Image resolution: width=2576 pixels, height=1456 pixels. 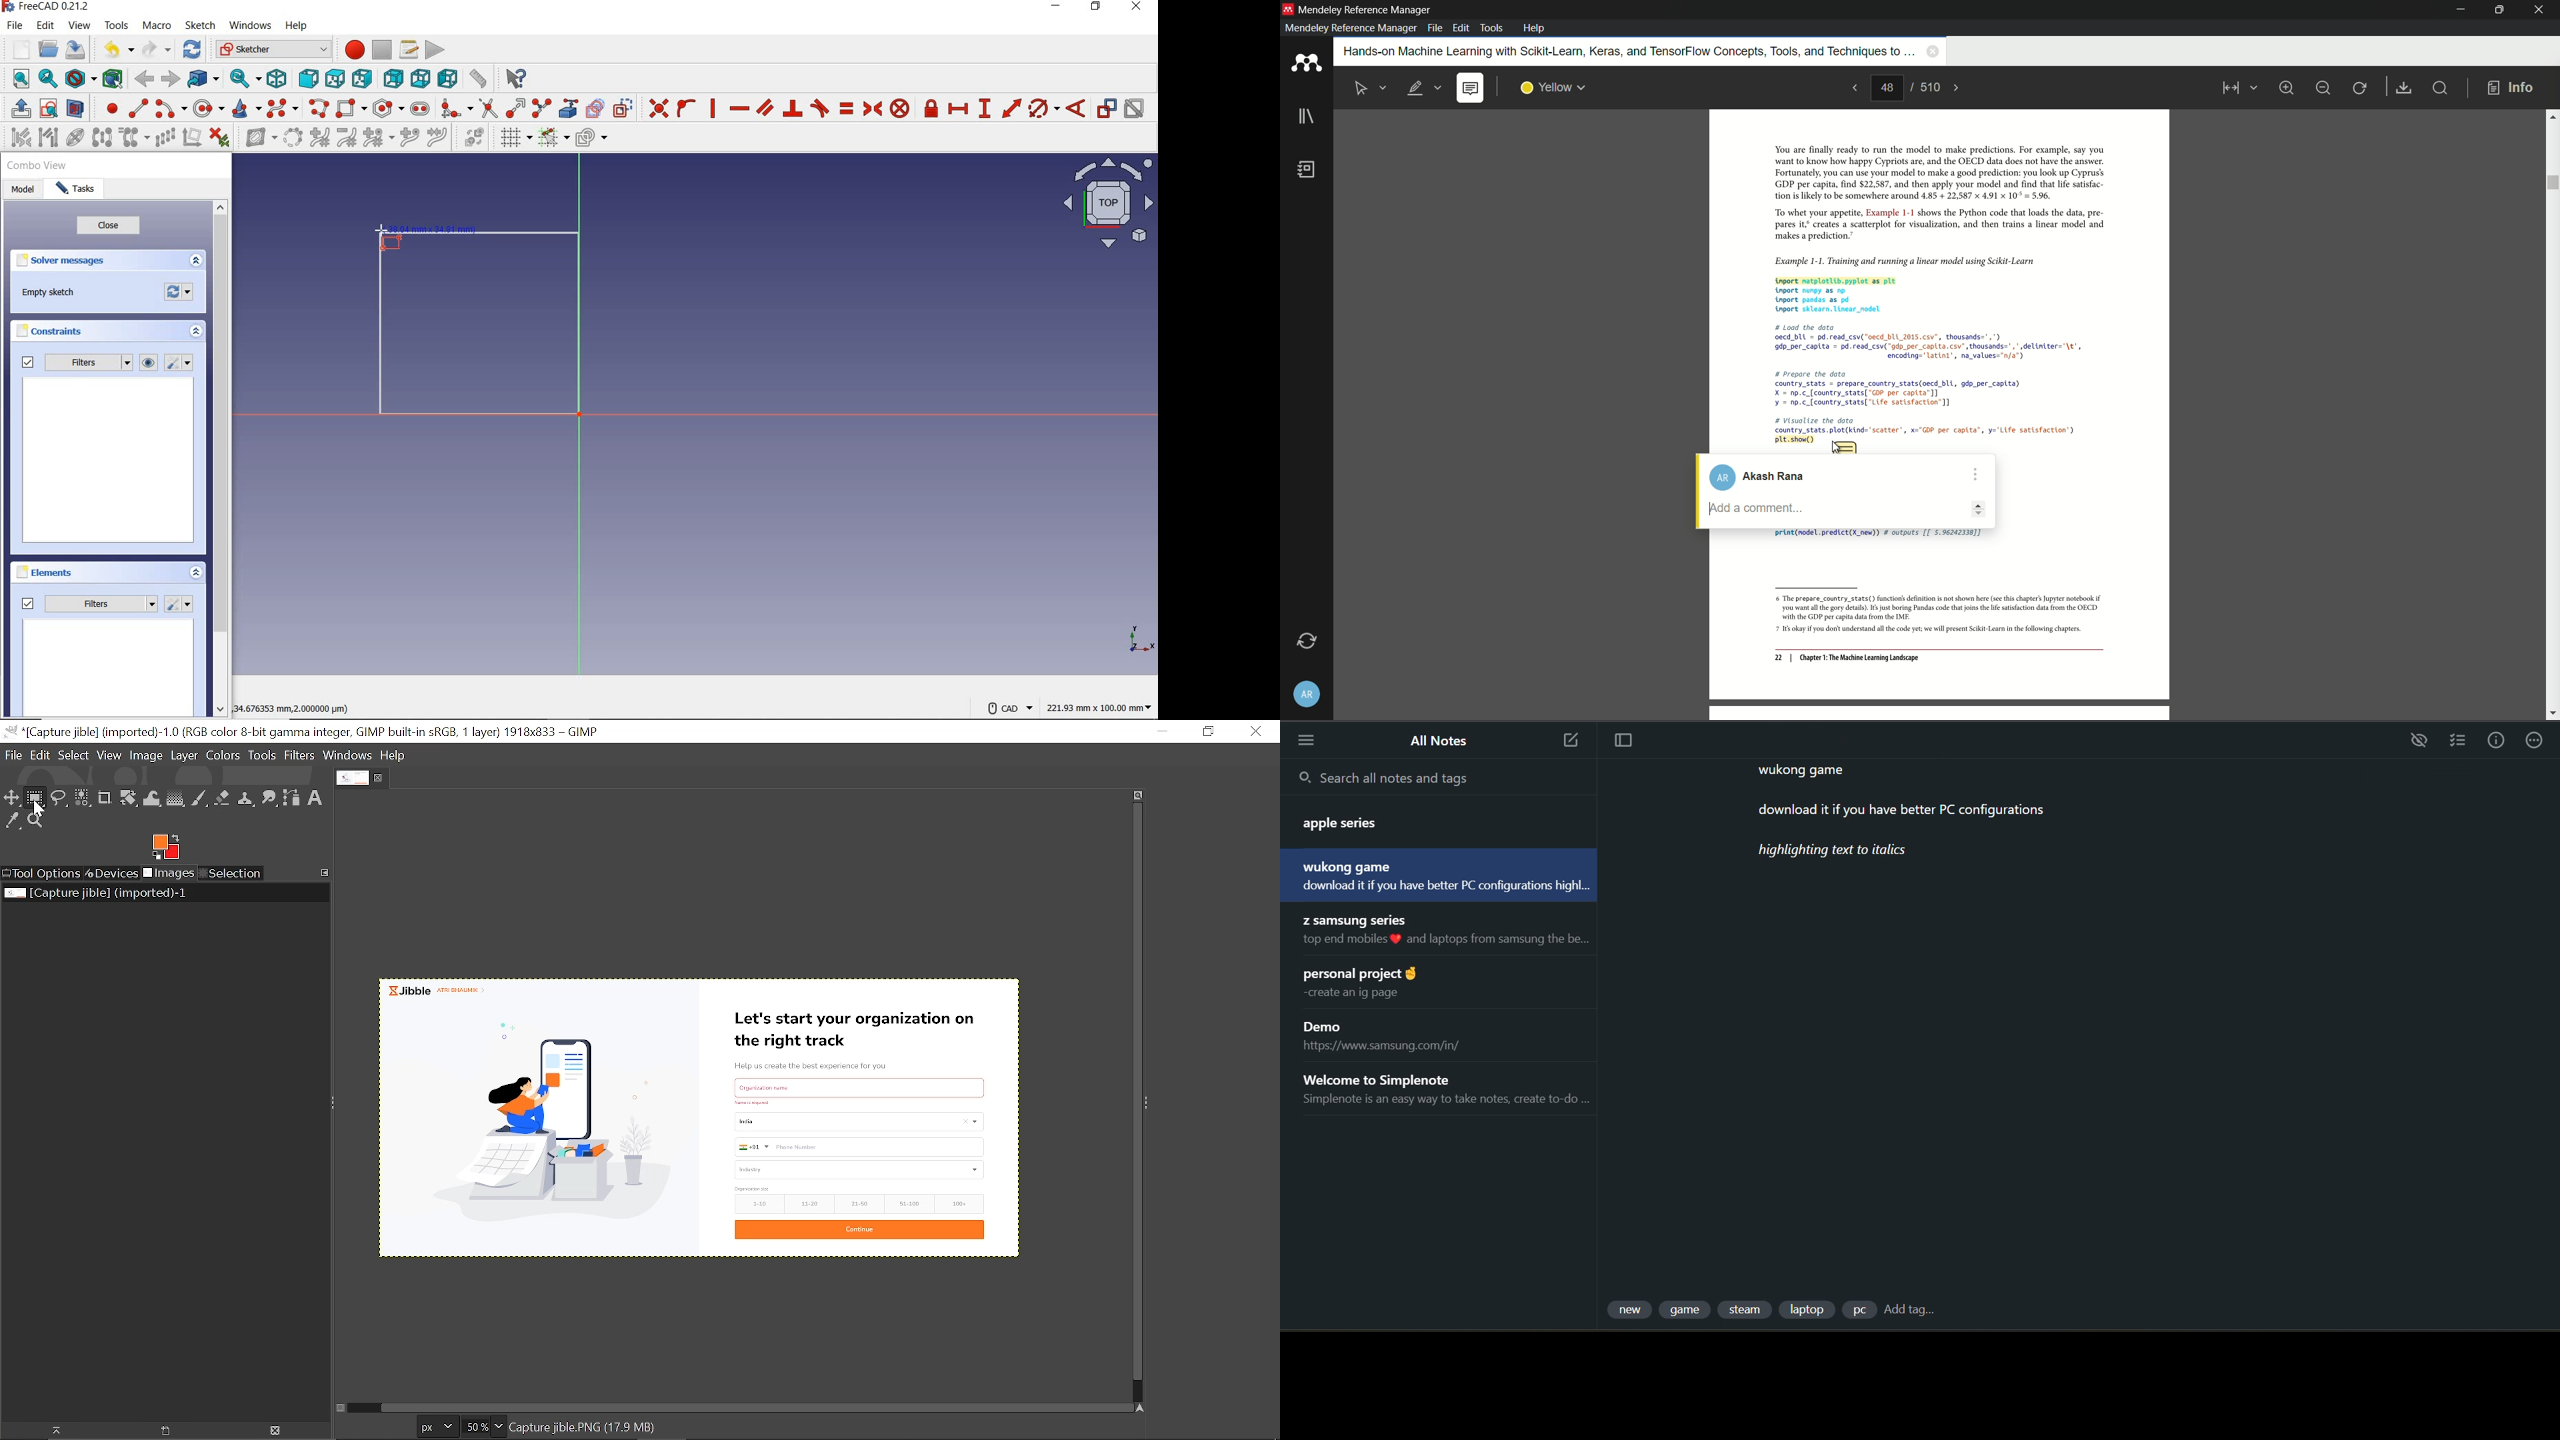 I want to click on top view, so click(x=1107, y=207).